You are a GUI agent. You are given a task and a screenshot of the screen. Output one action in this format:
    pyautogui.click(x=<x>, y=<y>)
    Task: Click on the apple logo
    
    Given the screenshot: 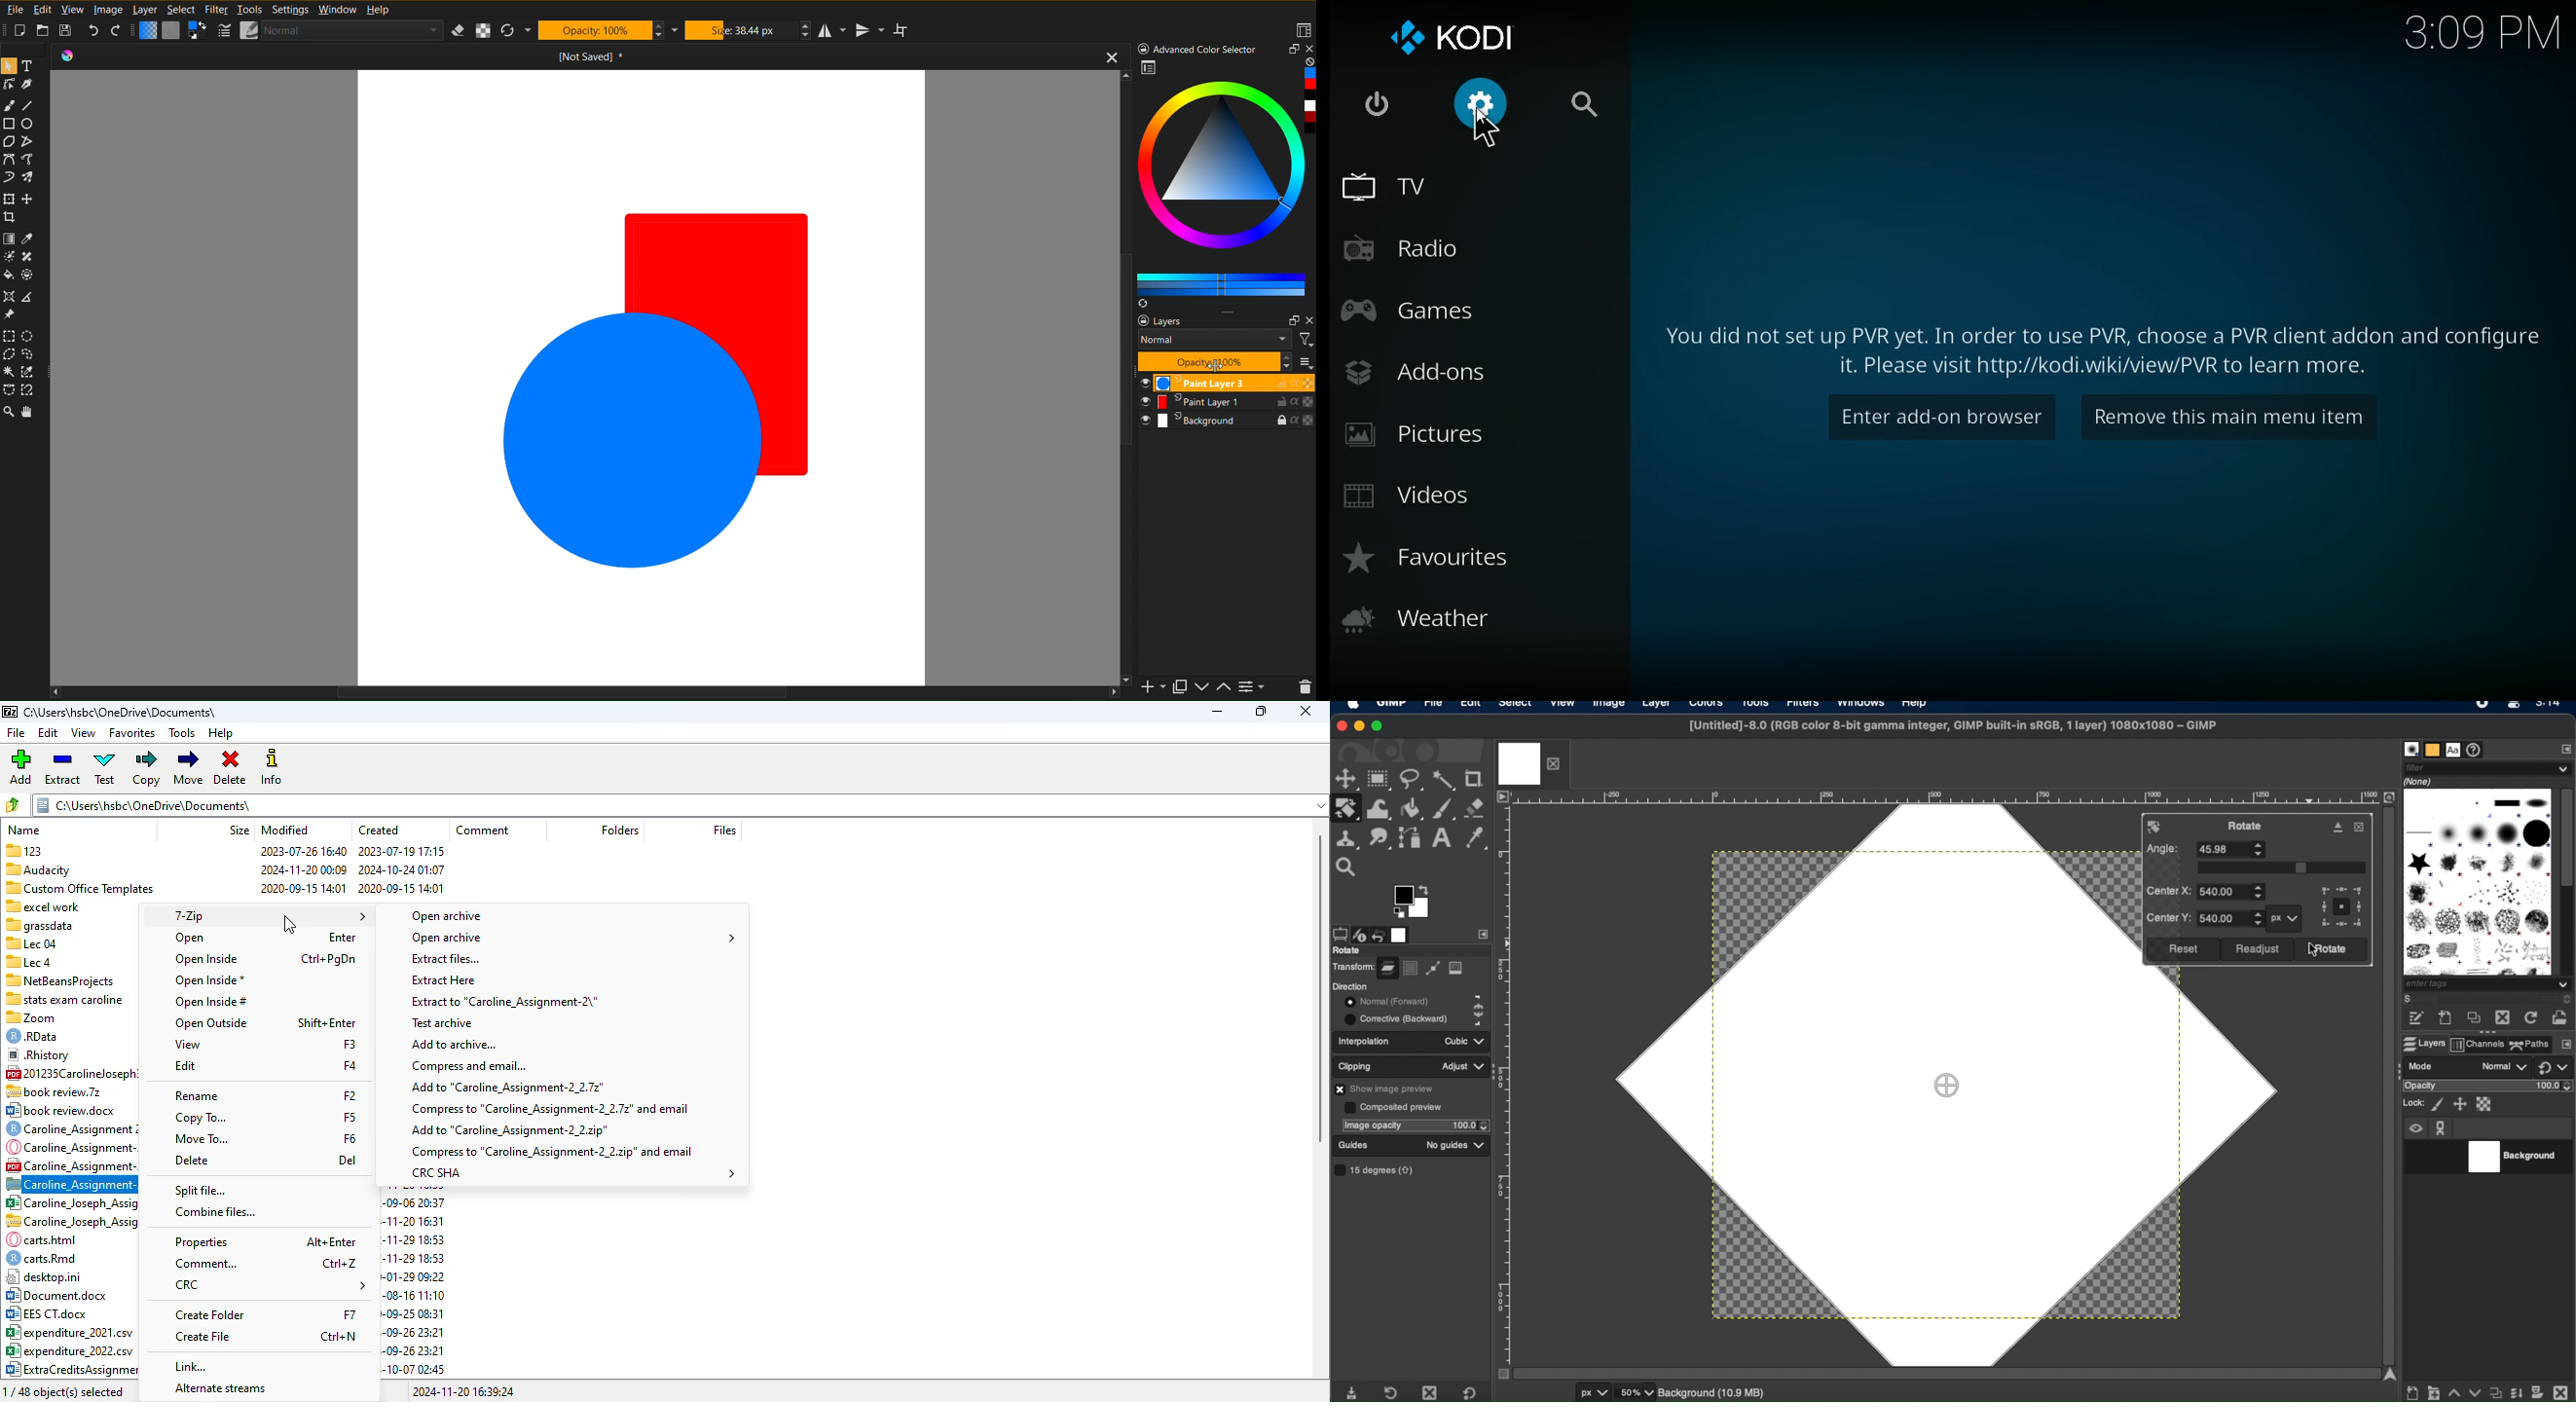 What is the action you would take?
    pyautogui.click(x=1352, y=707)
    